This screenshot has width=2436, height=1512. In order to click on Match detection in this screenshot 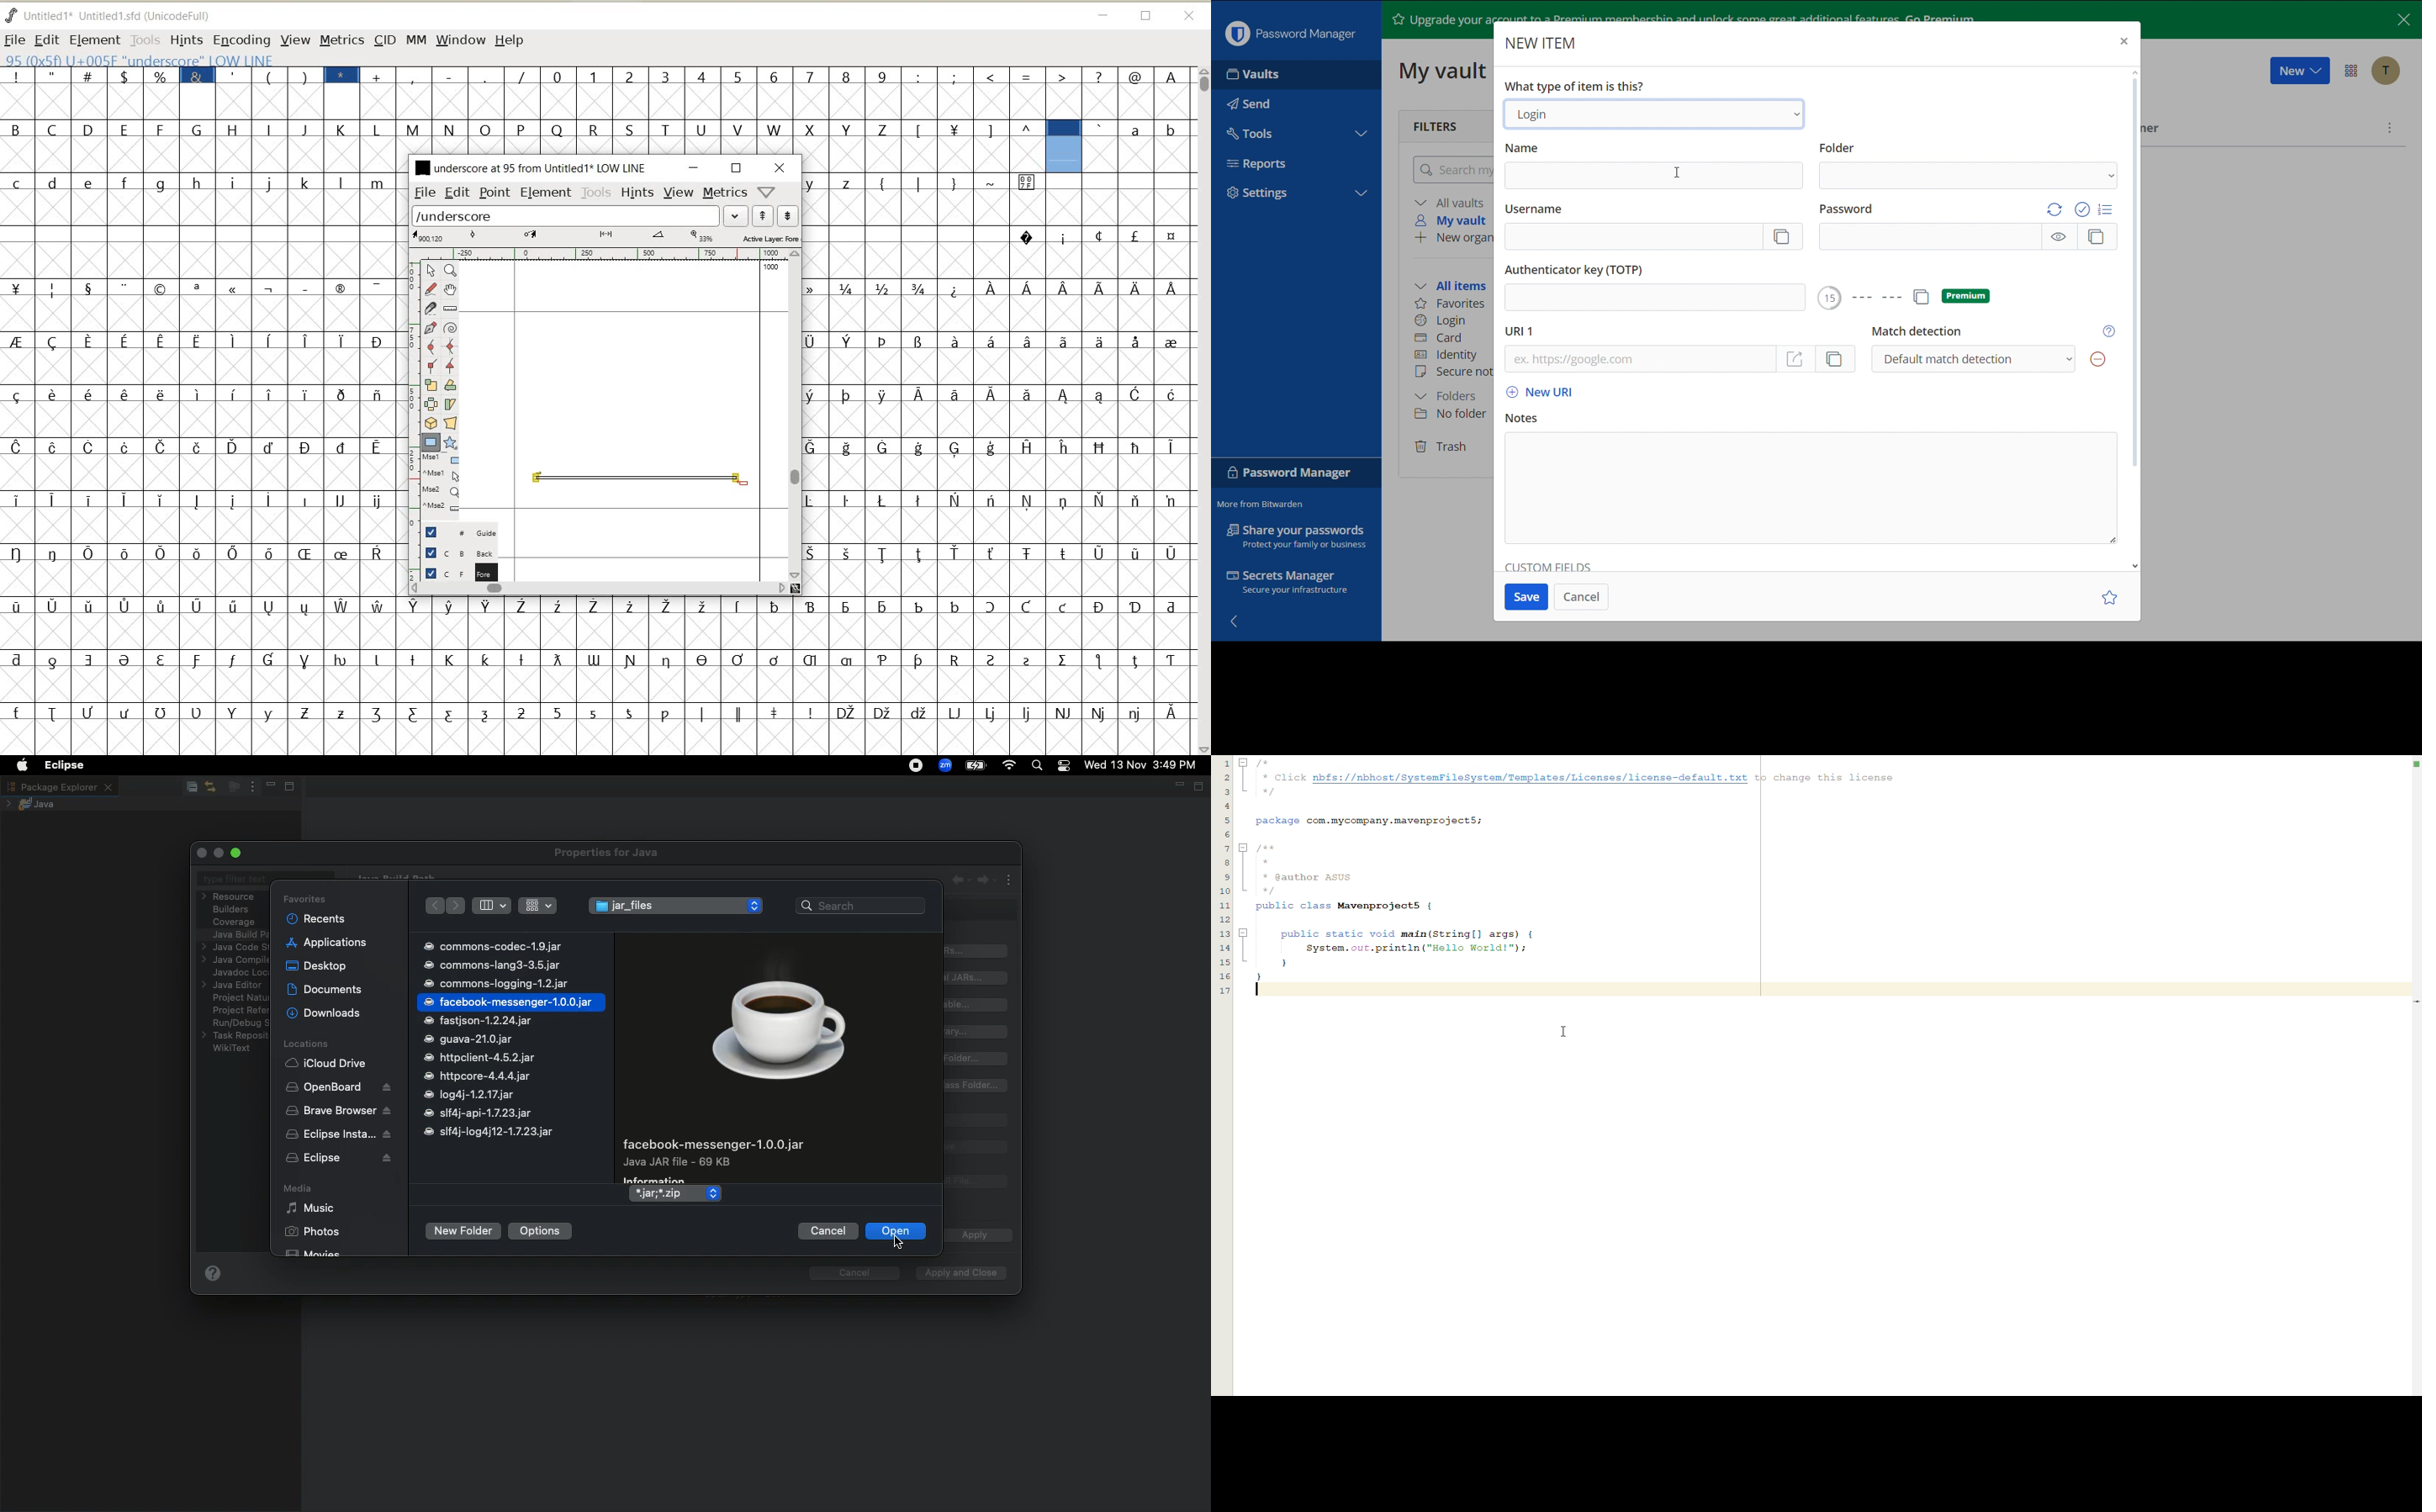, I will do `click(1995, 349)`.